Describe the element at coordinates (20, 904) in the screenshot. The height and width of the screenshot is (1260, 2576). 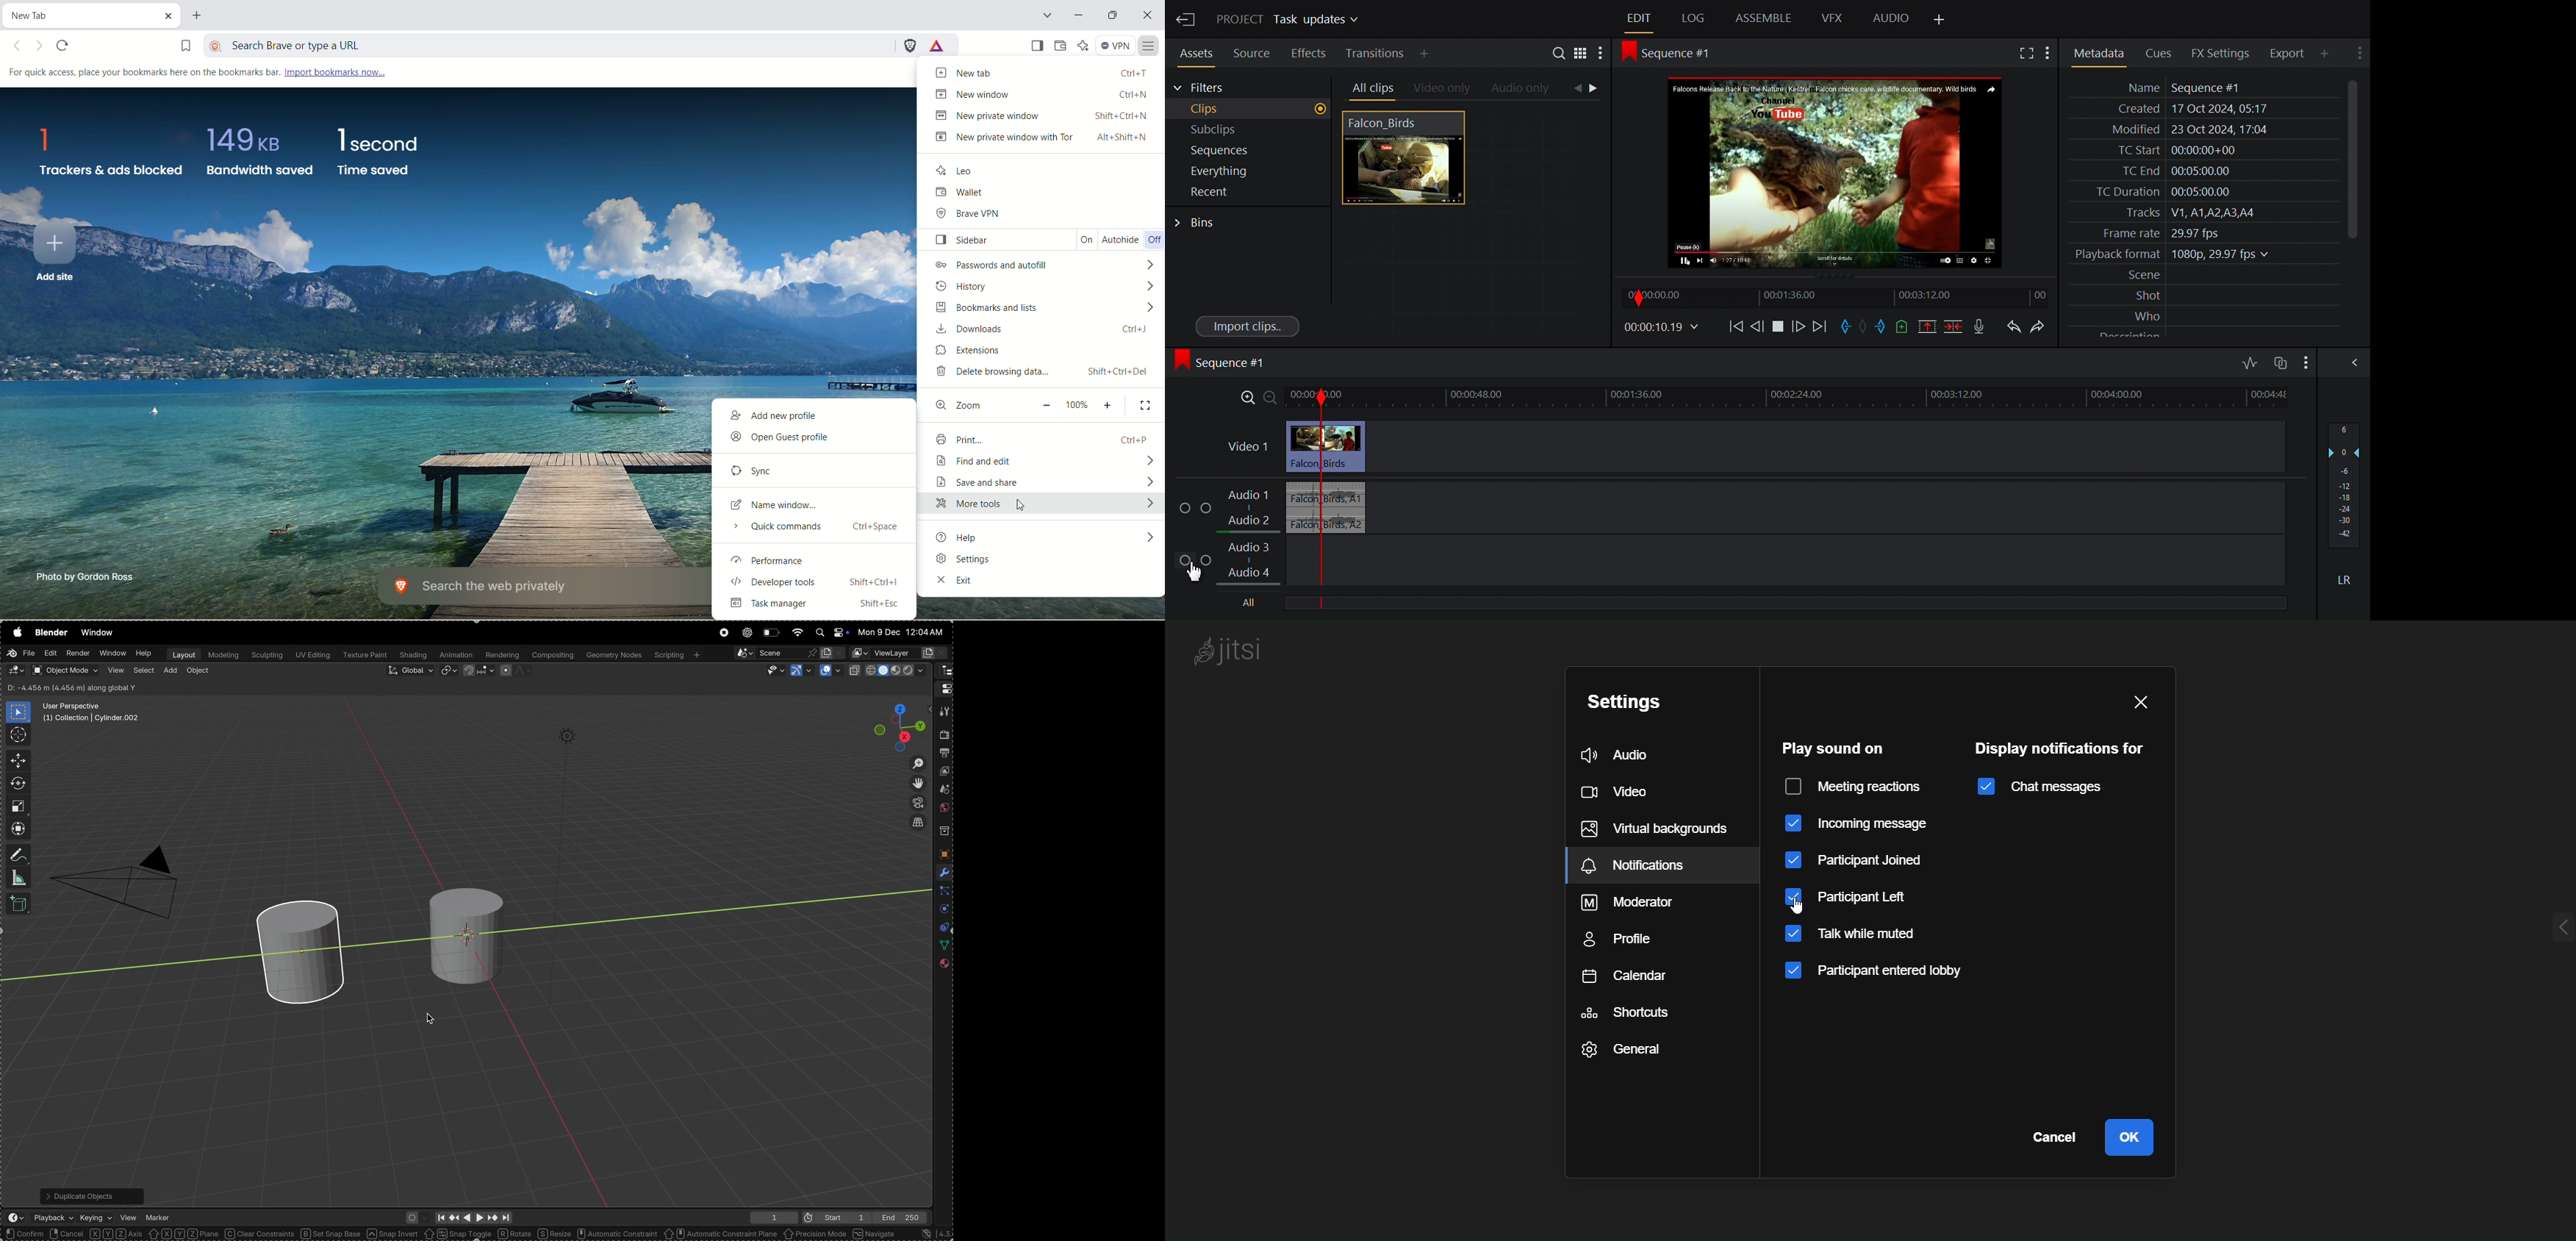
I see `add cube` at that location.